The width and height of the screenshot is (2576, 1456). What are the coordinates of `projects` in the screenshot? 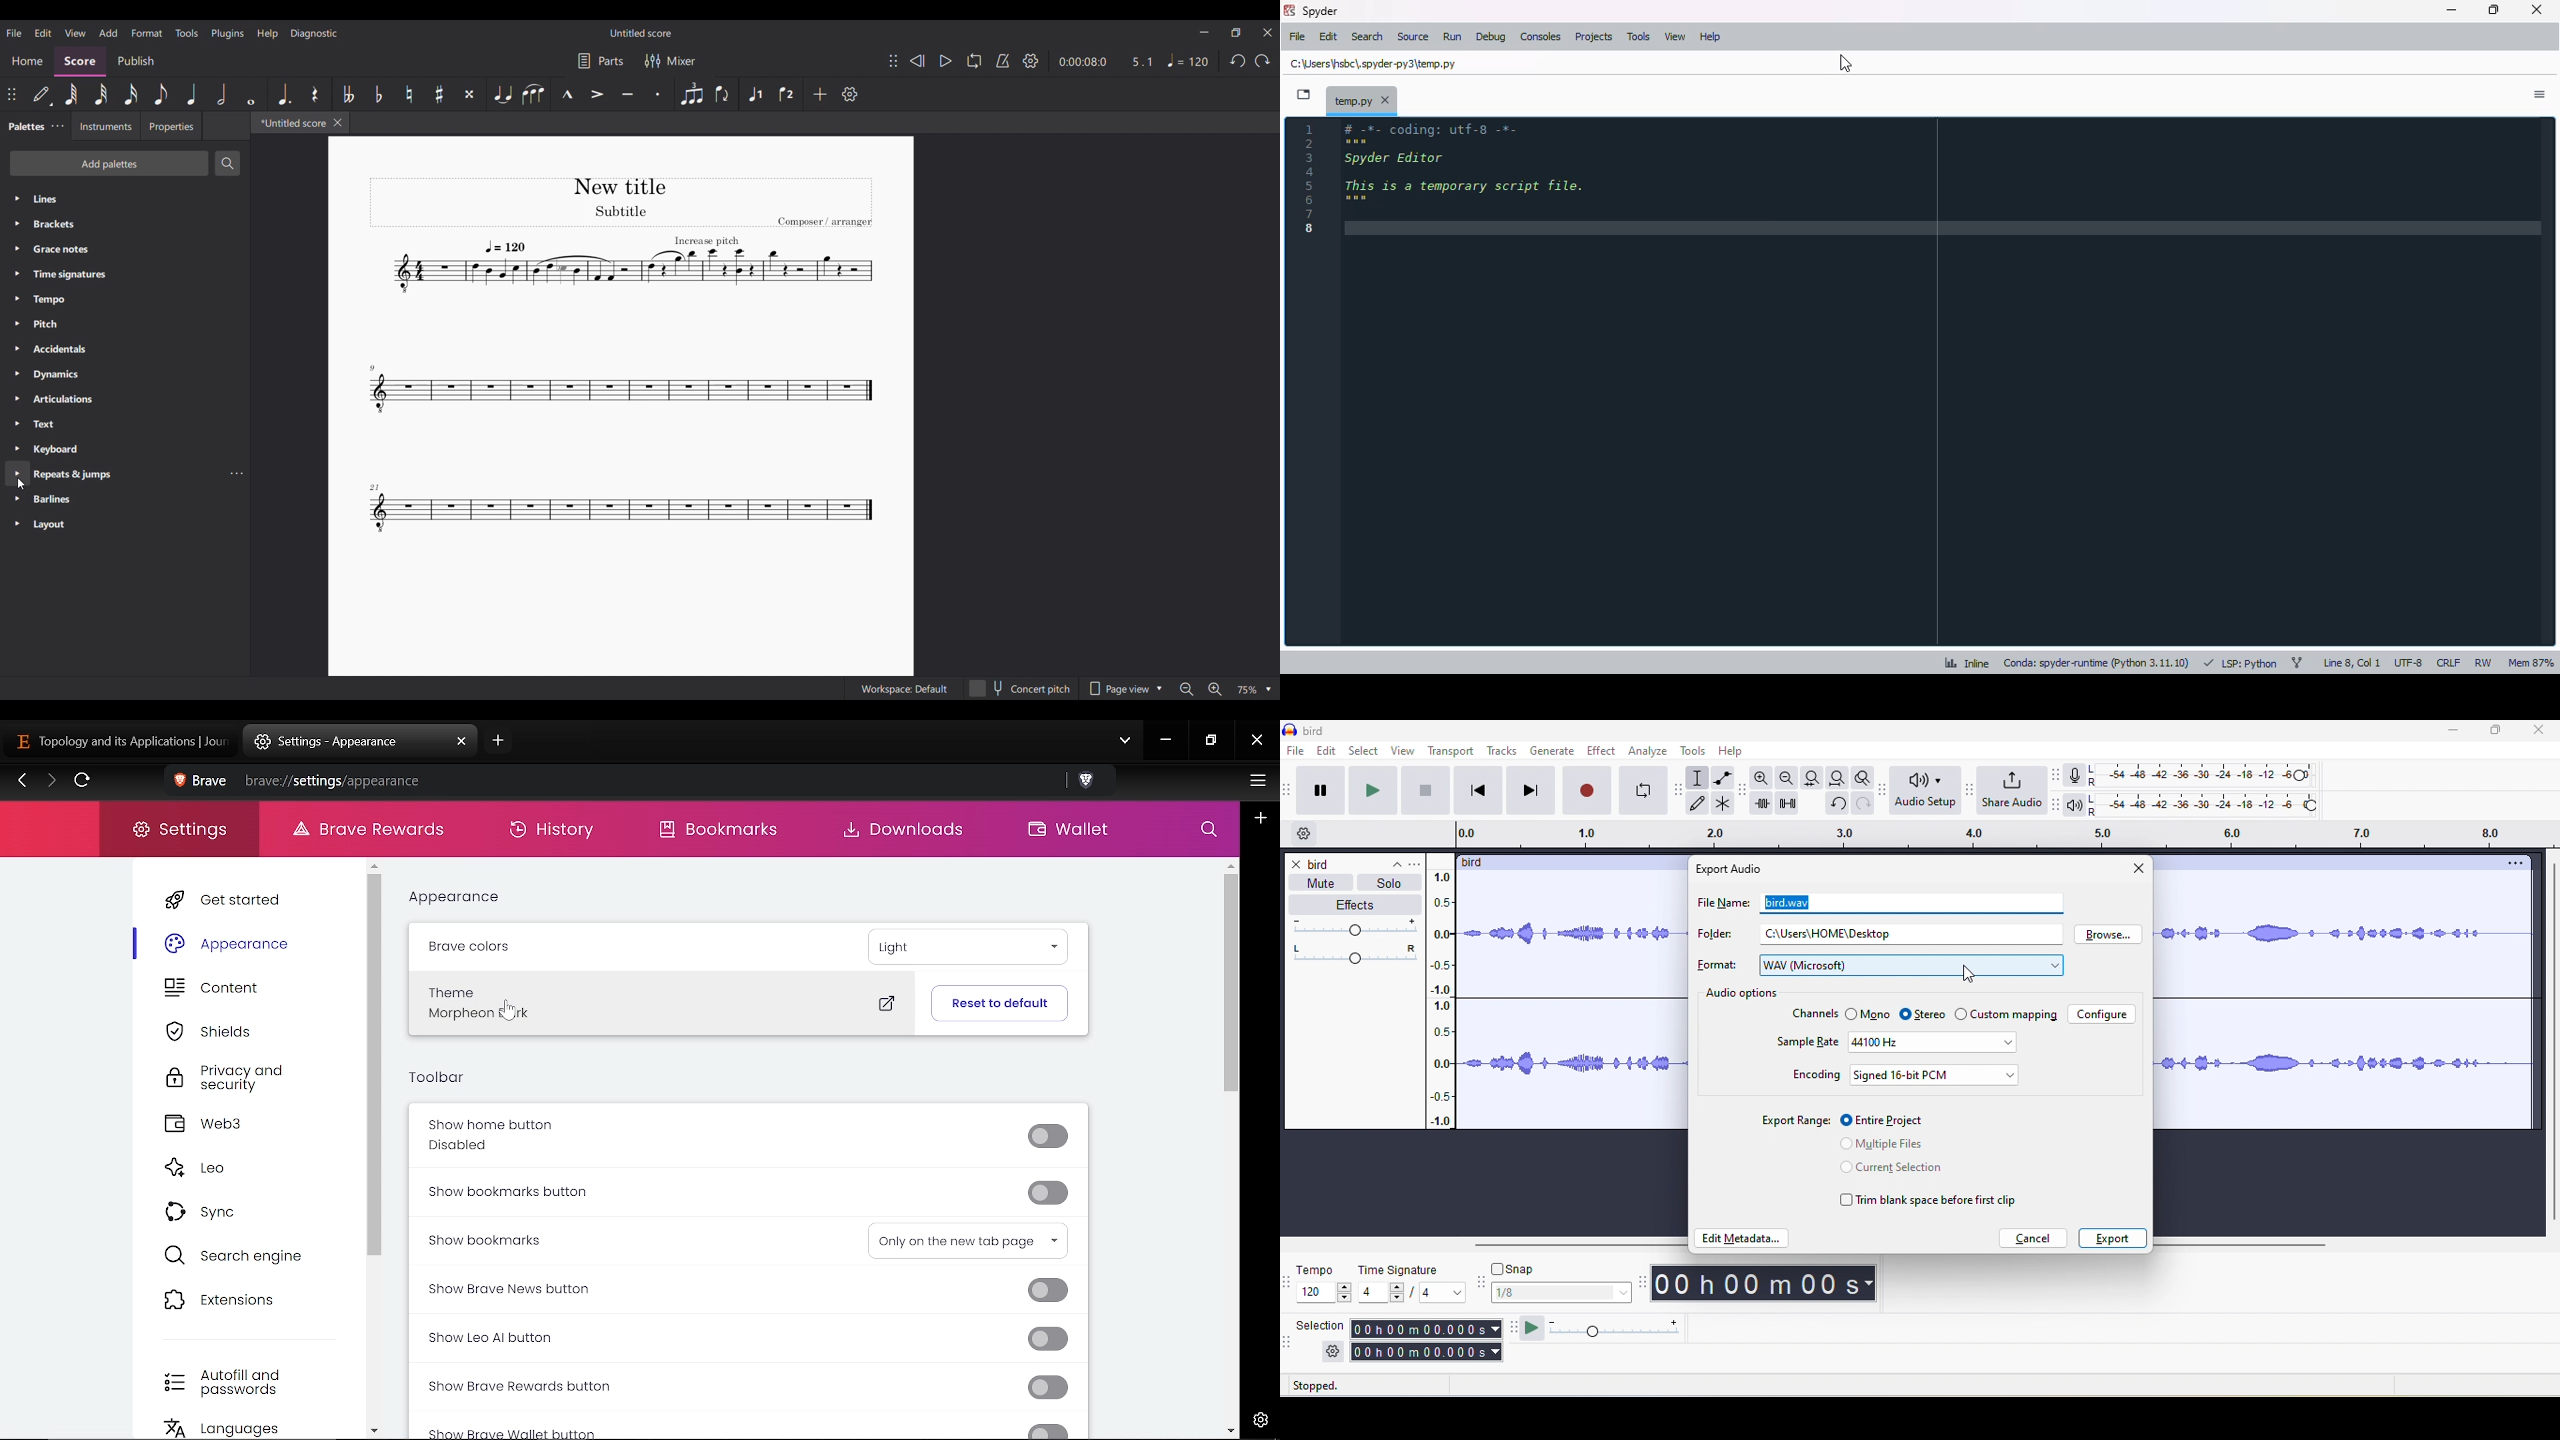 It's located at (1594, 37).